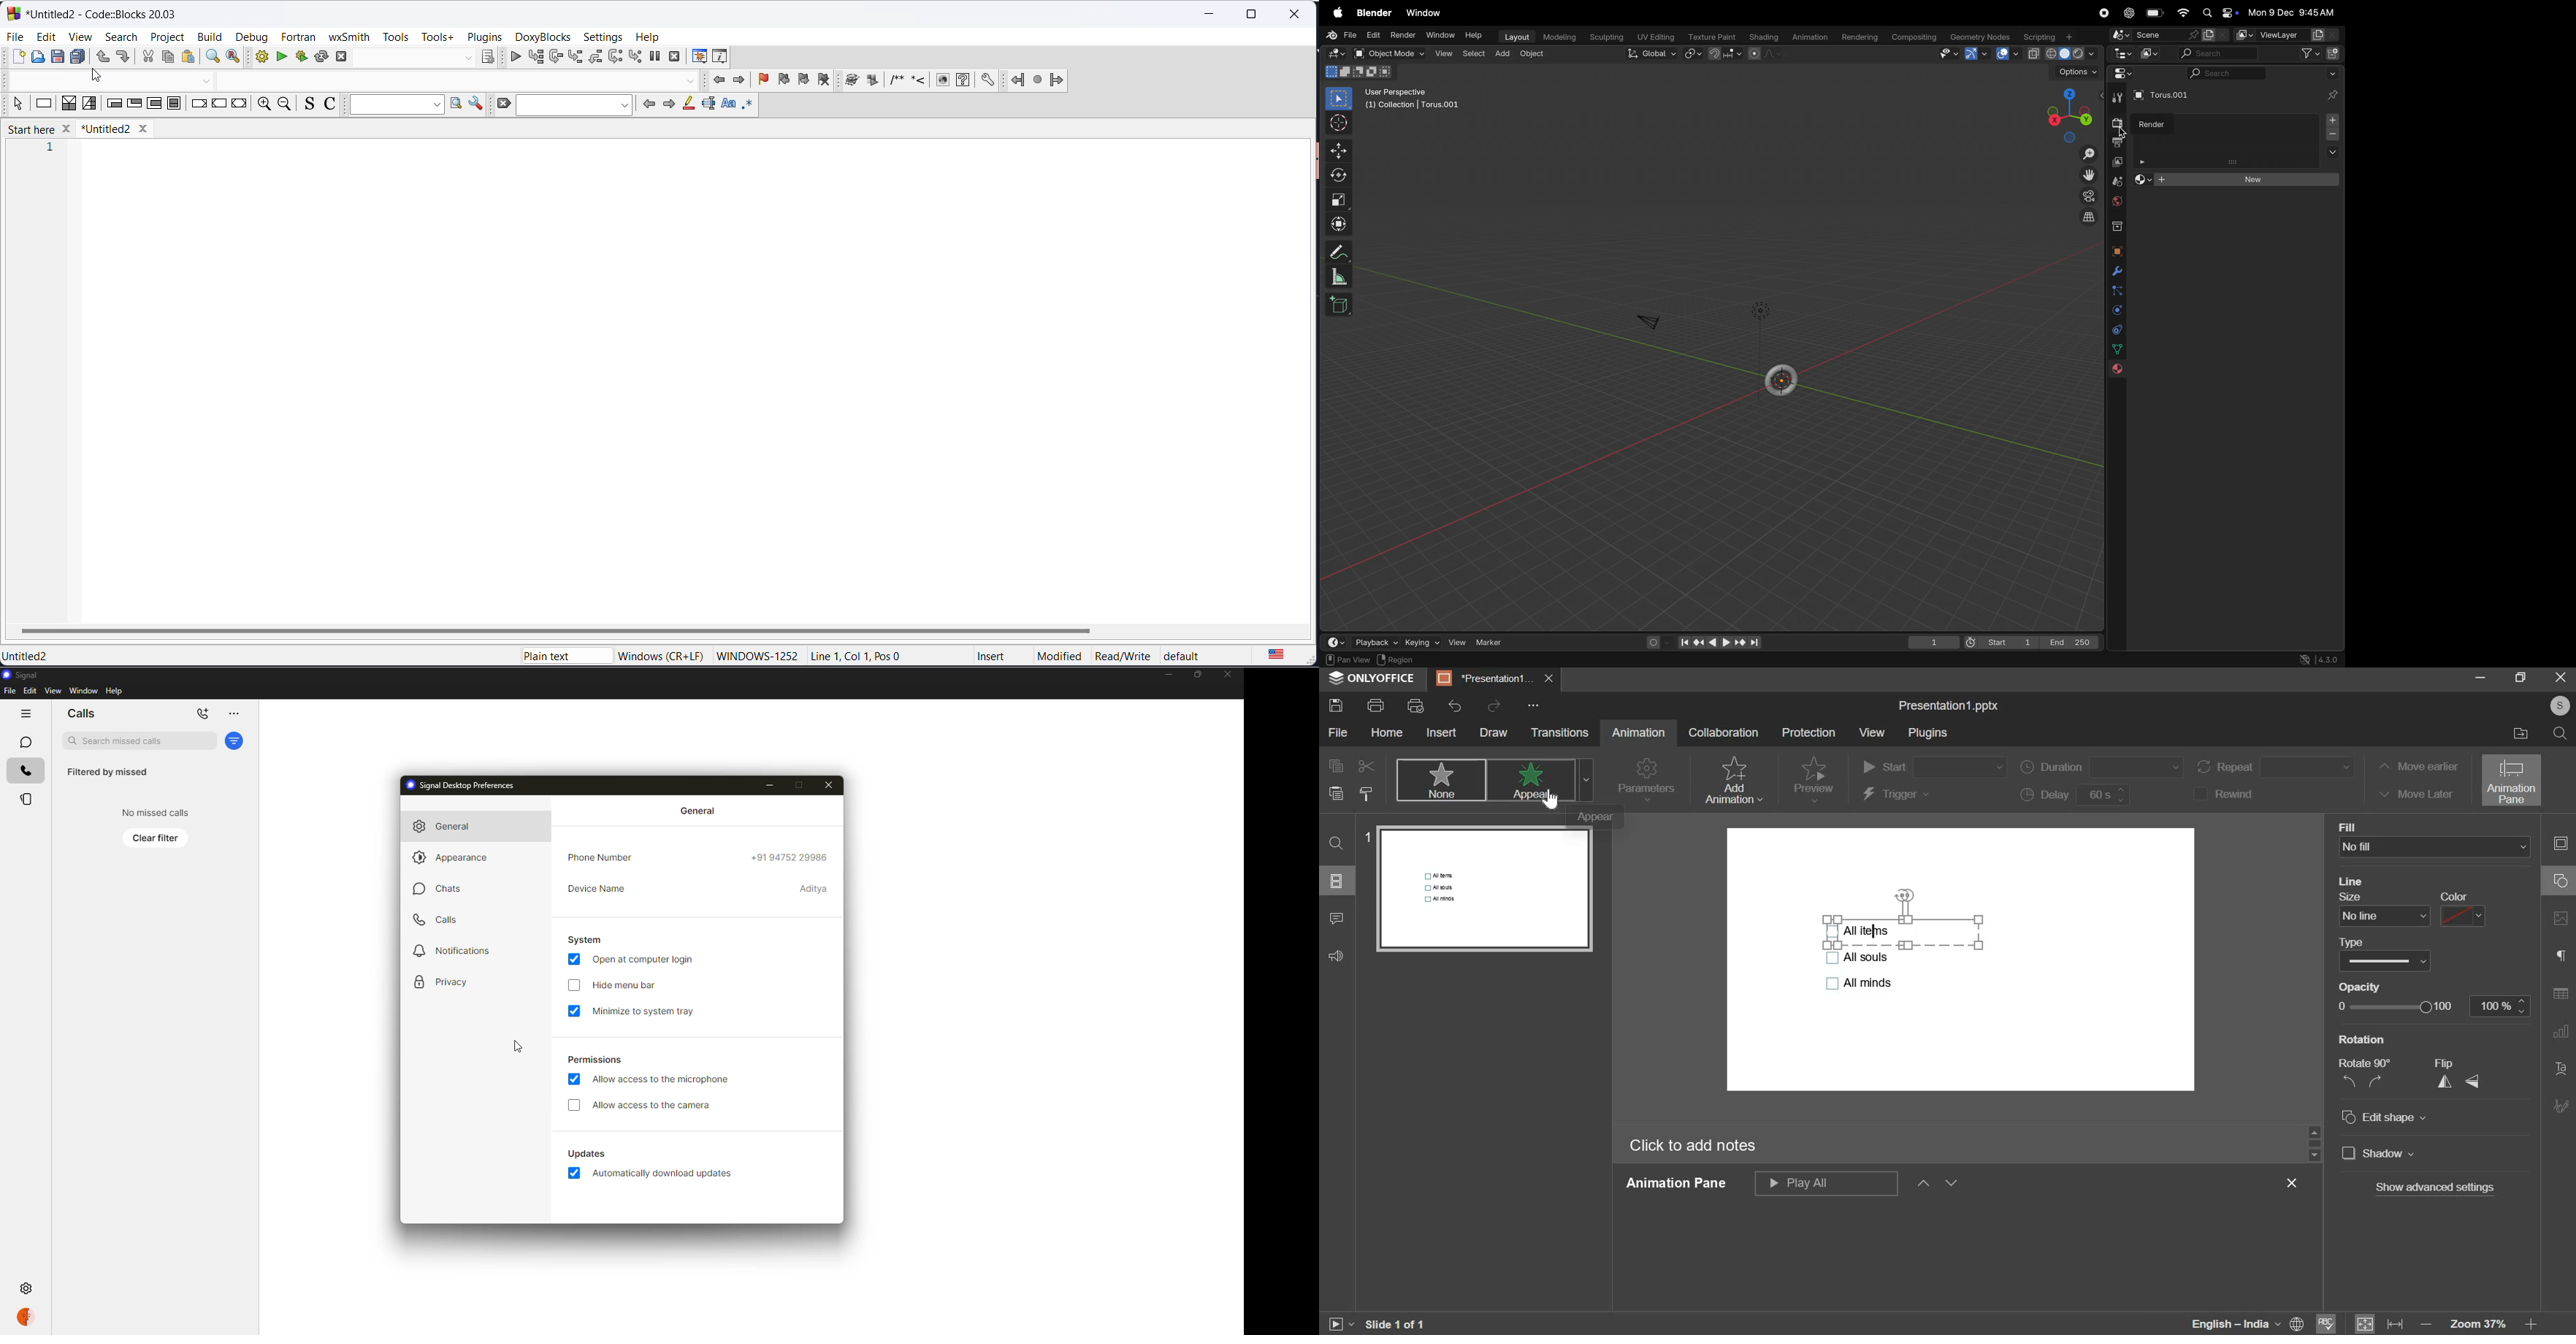  I want to click on select boss, so click(1342, 99).